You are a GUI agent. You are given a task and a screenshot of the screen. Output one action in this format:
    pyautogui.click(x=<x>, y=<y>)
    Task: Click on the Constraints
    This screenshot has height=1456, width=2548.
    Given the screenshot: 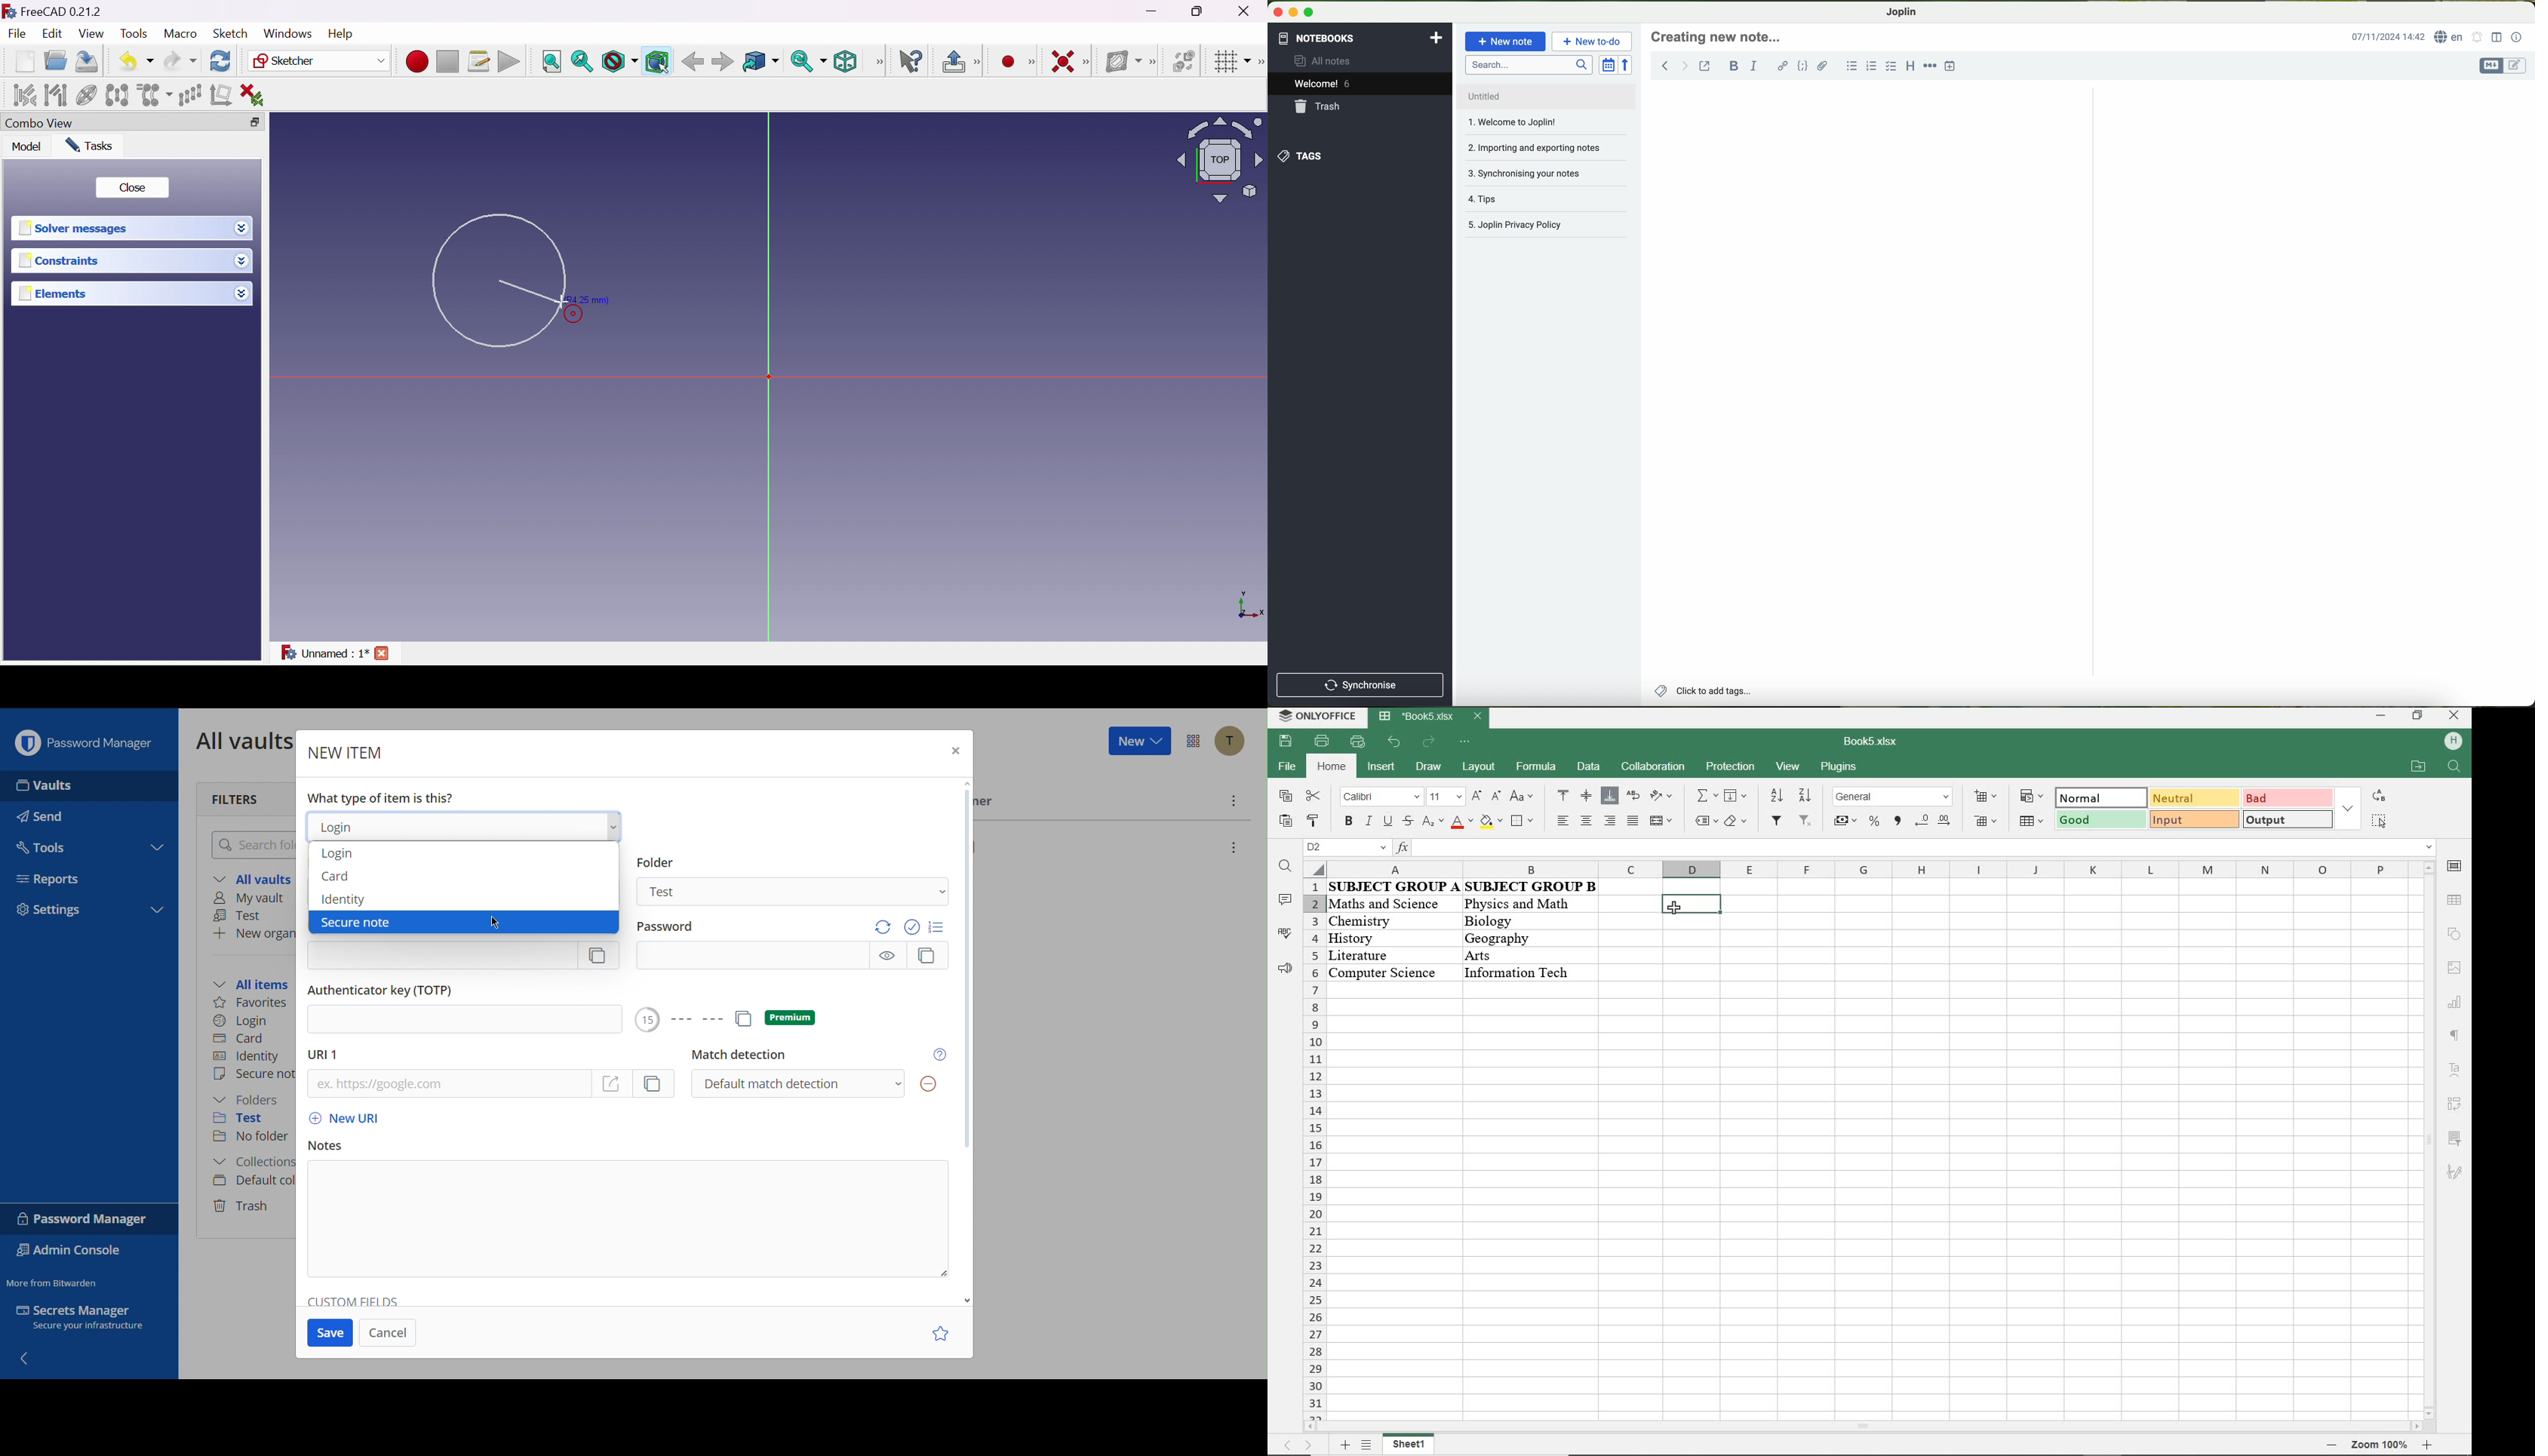 What is the action you would take?
    pyautogui.click(x=62, y=261)
    